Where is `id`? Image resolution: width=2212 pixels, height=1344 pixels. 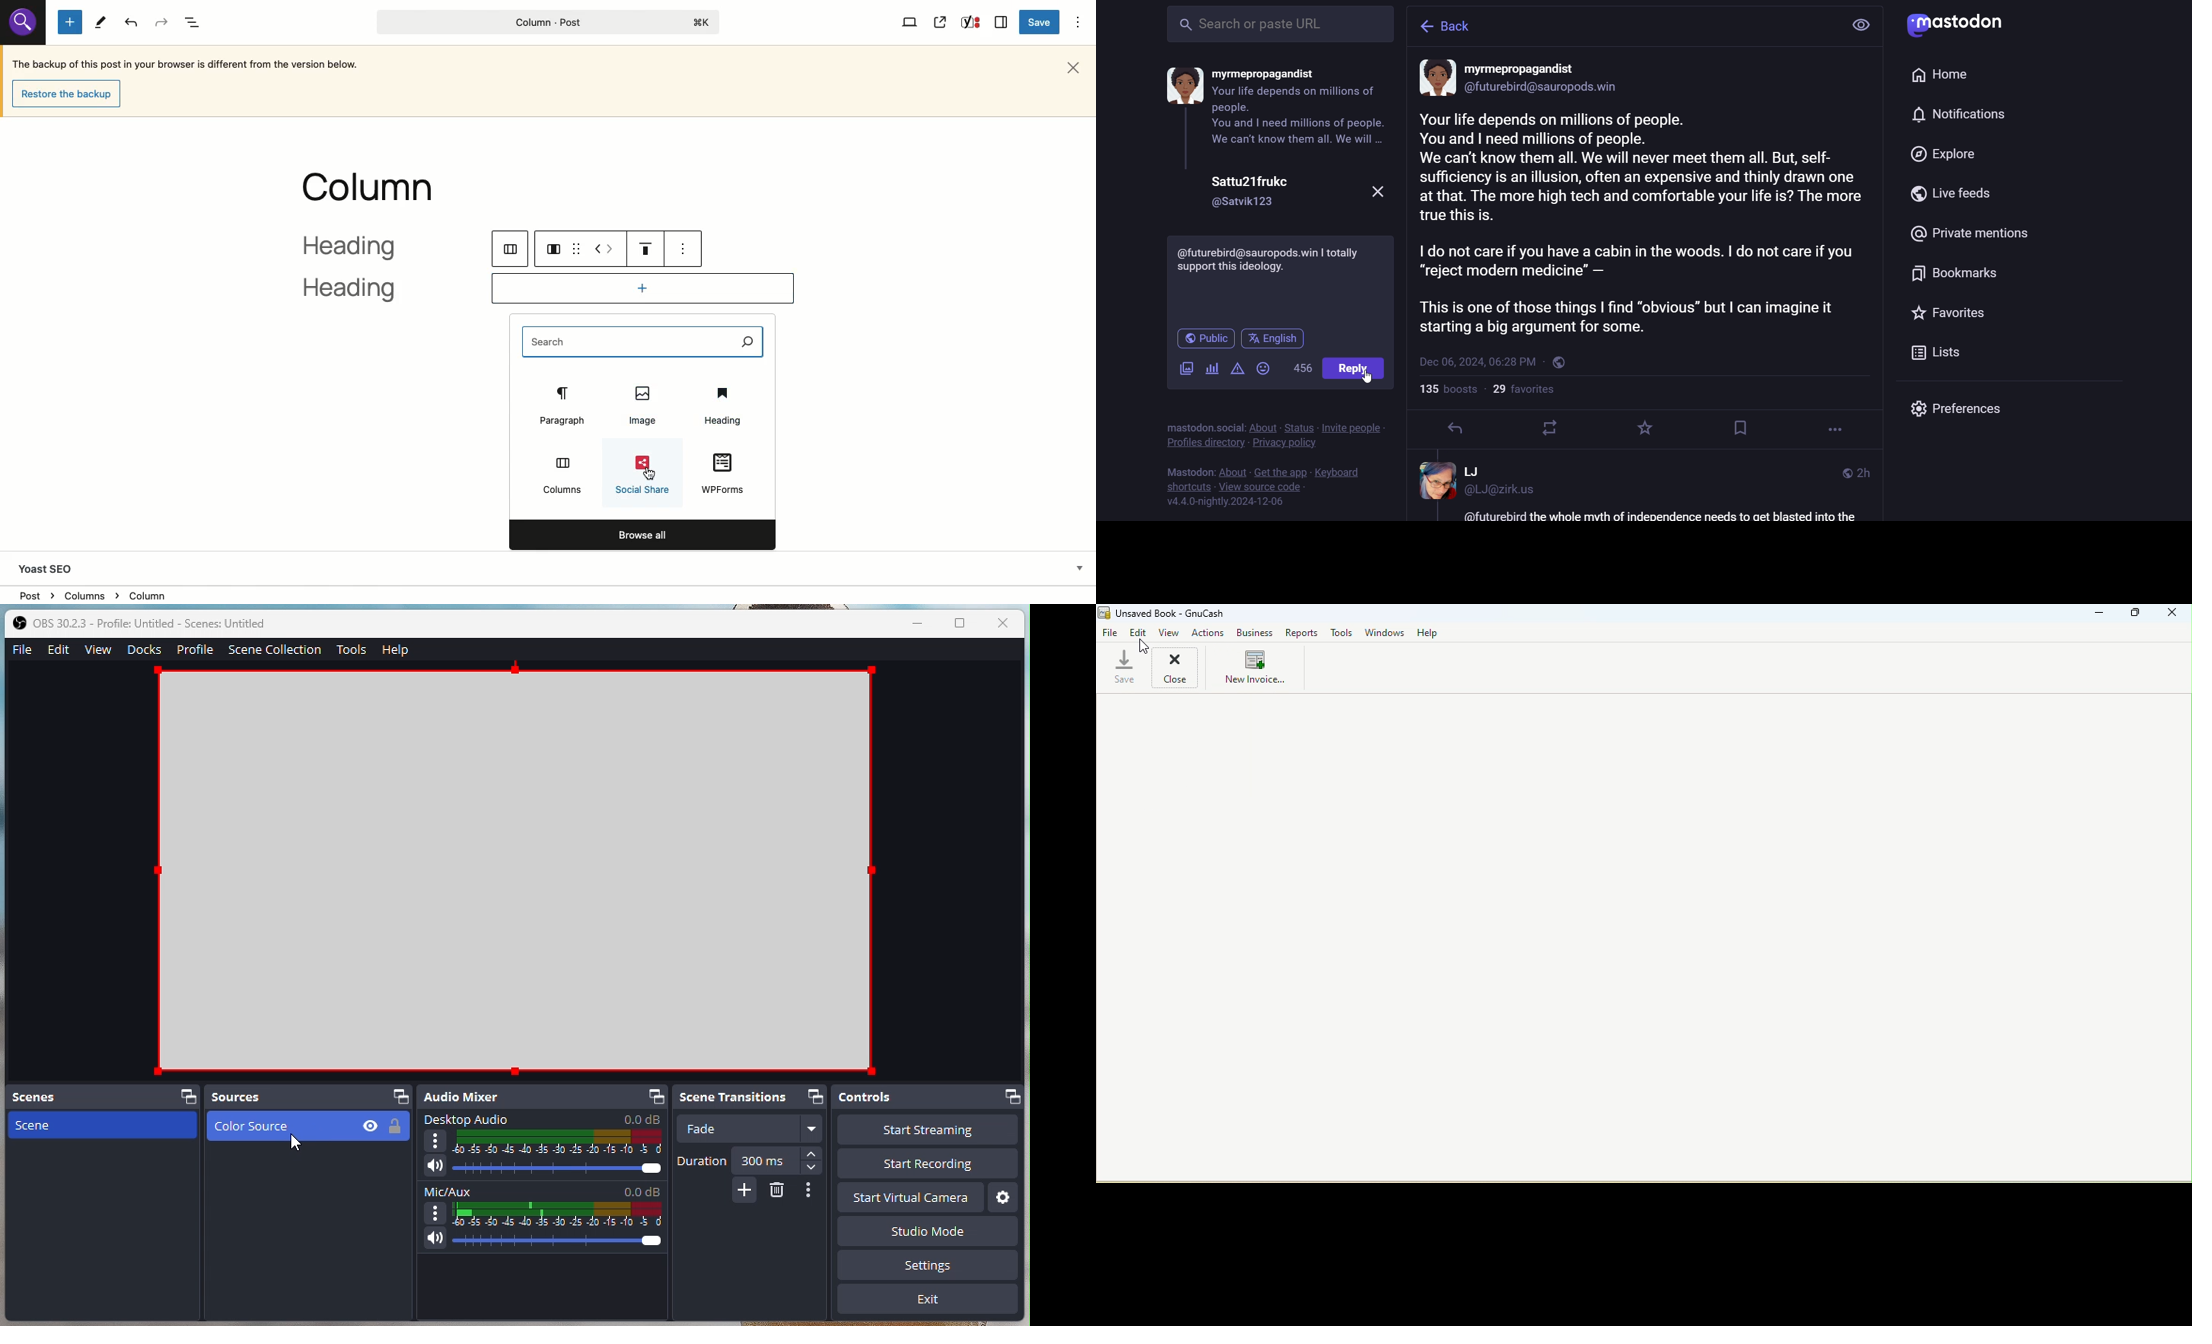
id is located at coordinates (1247, 202).